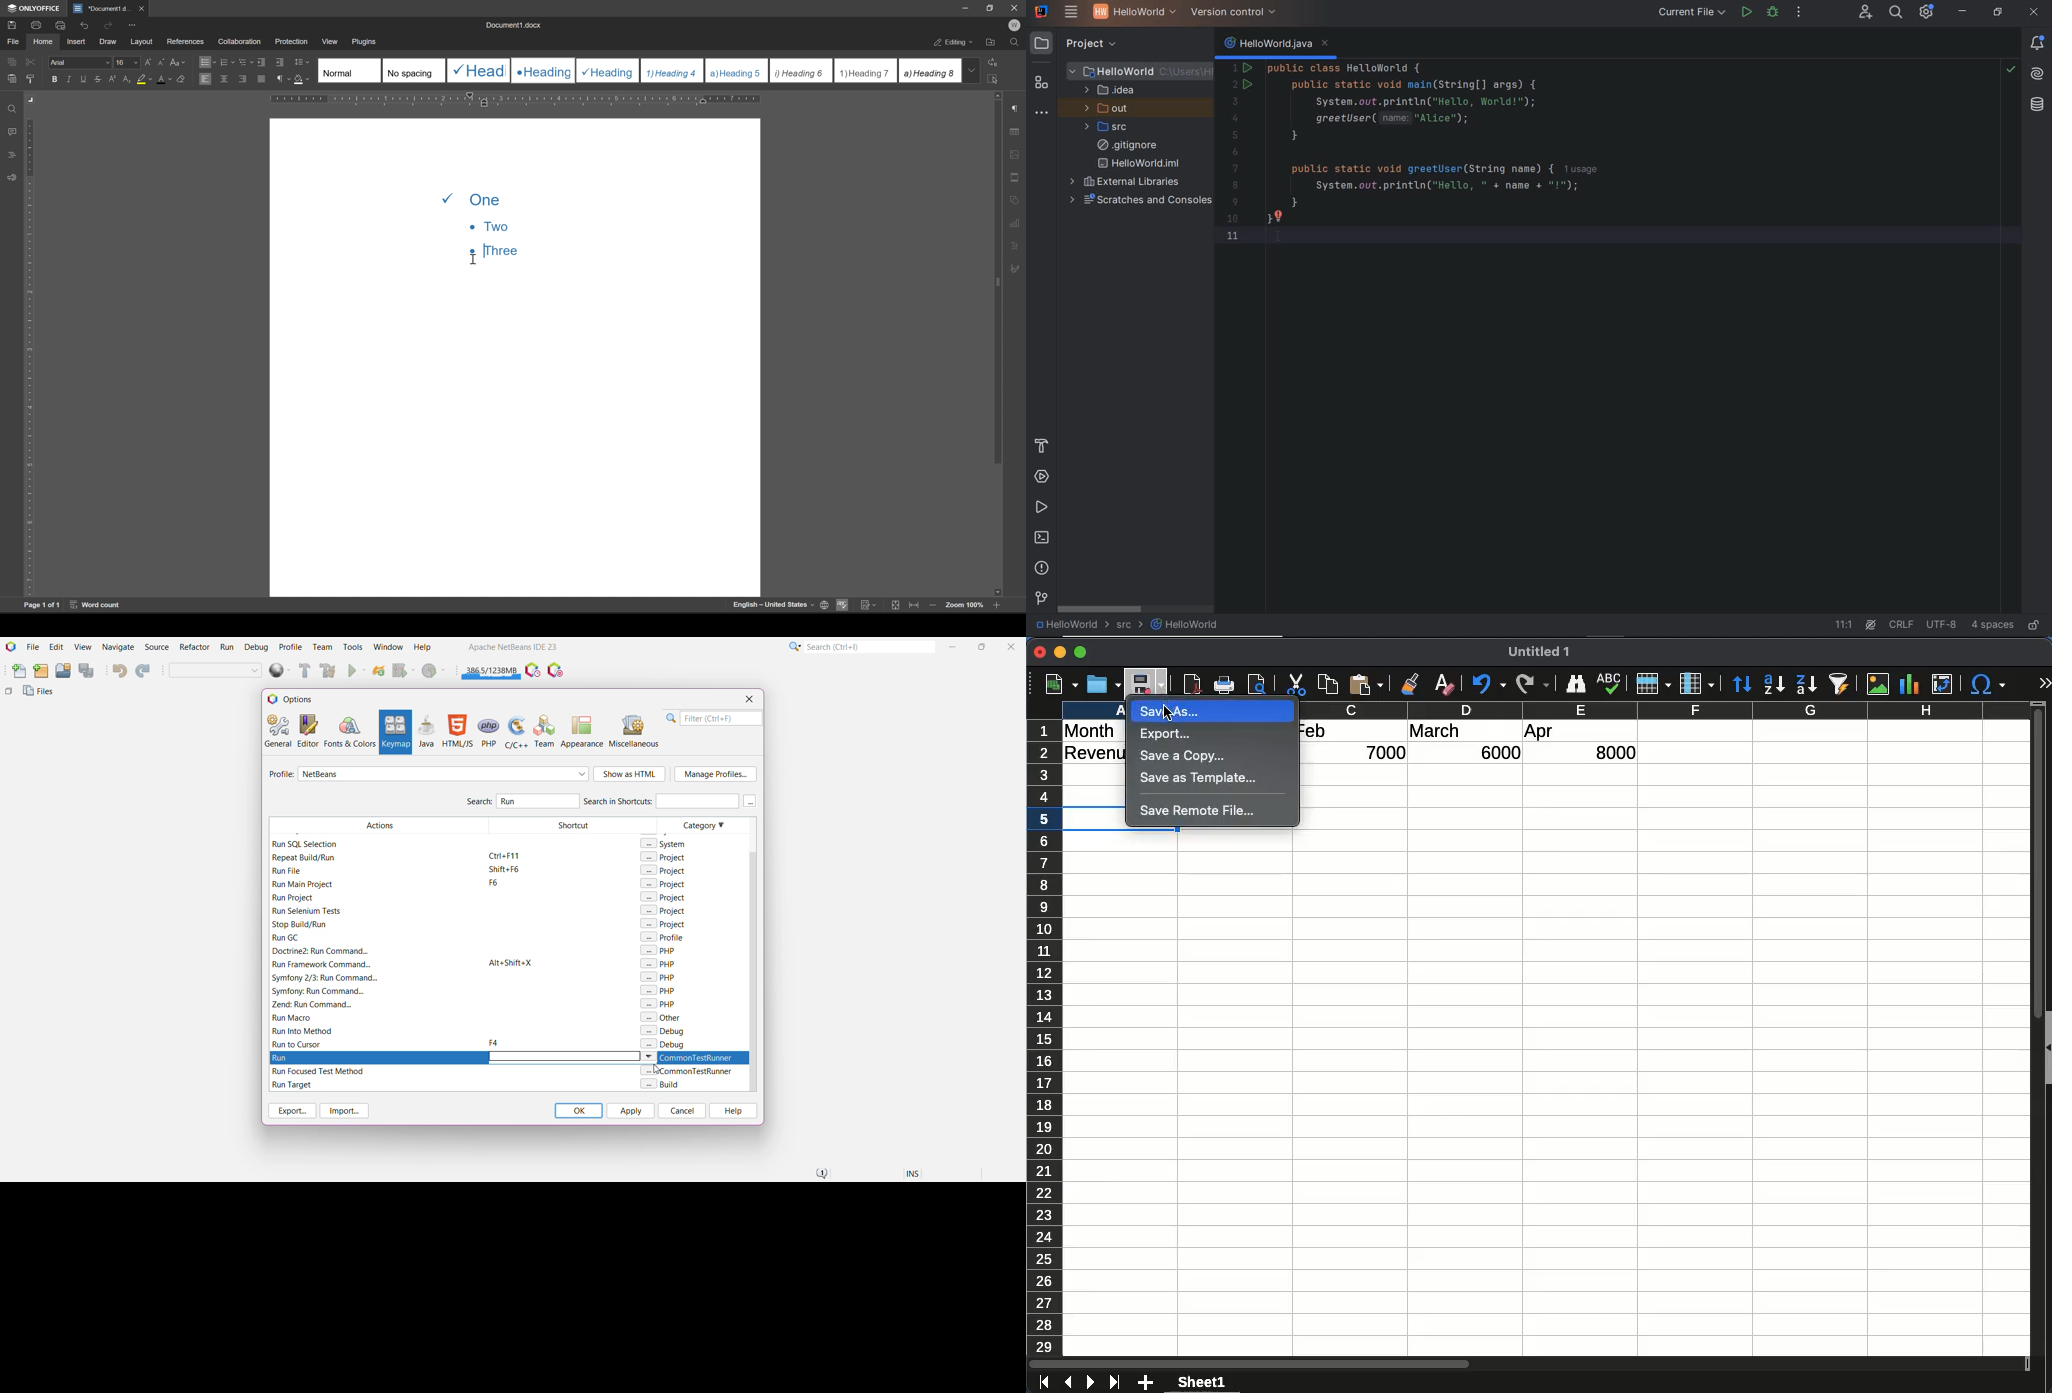 This screenshot has width=2072, height=1400. I want to click on Import, so click(346, 1111).